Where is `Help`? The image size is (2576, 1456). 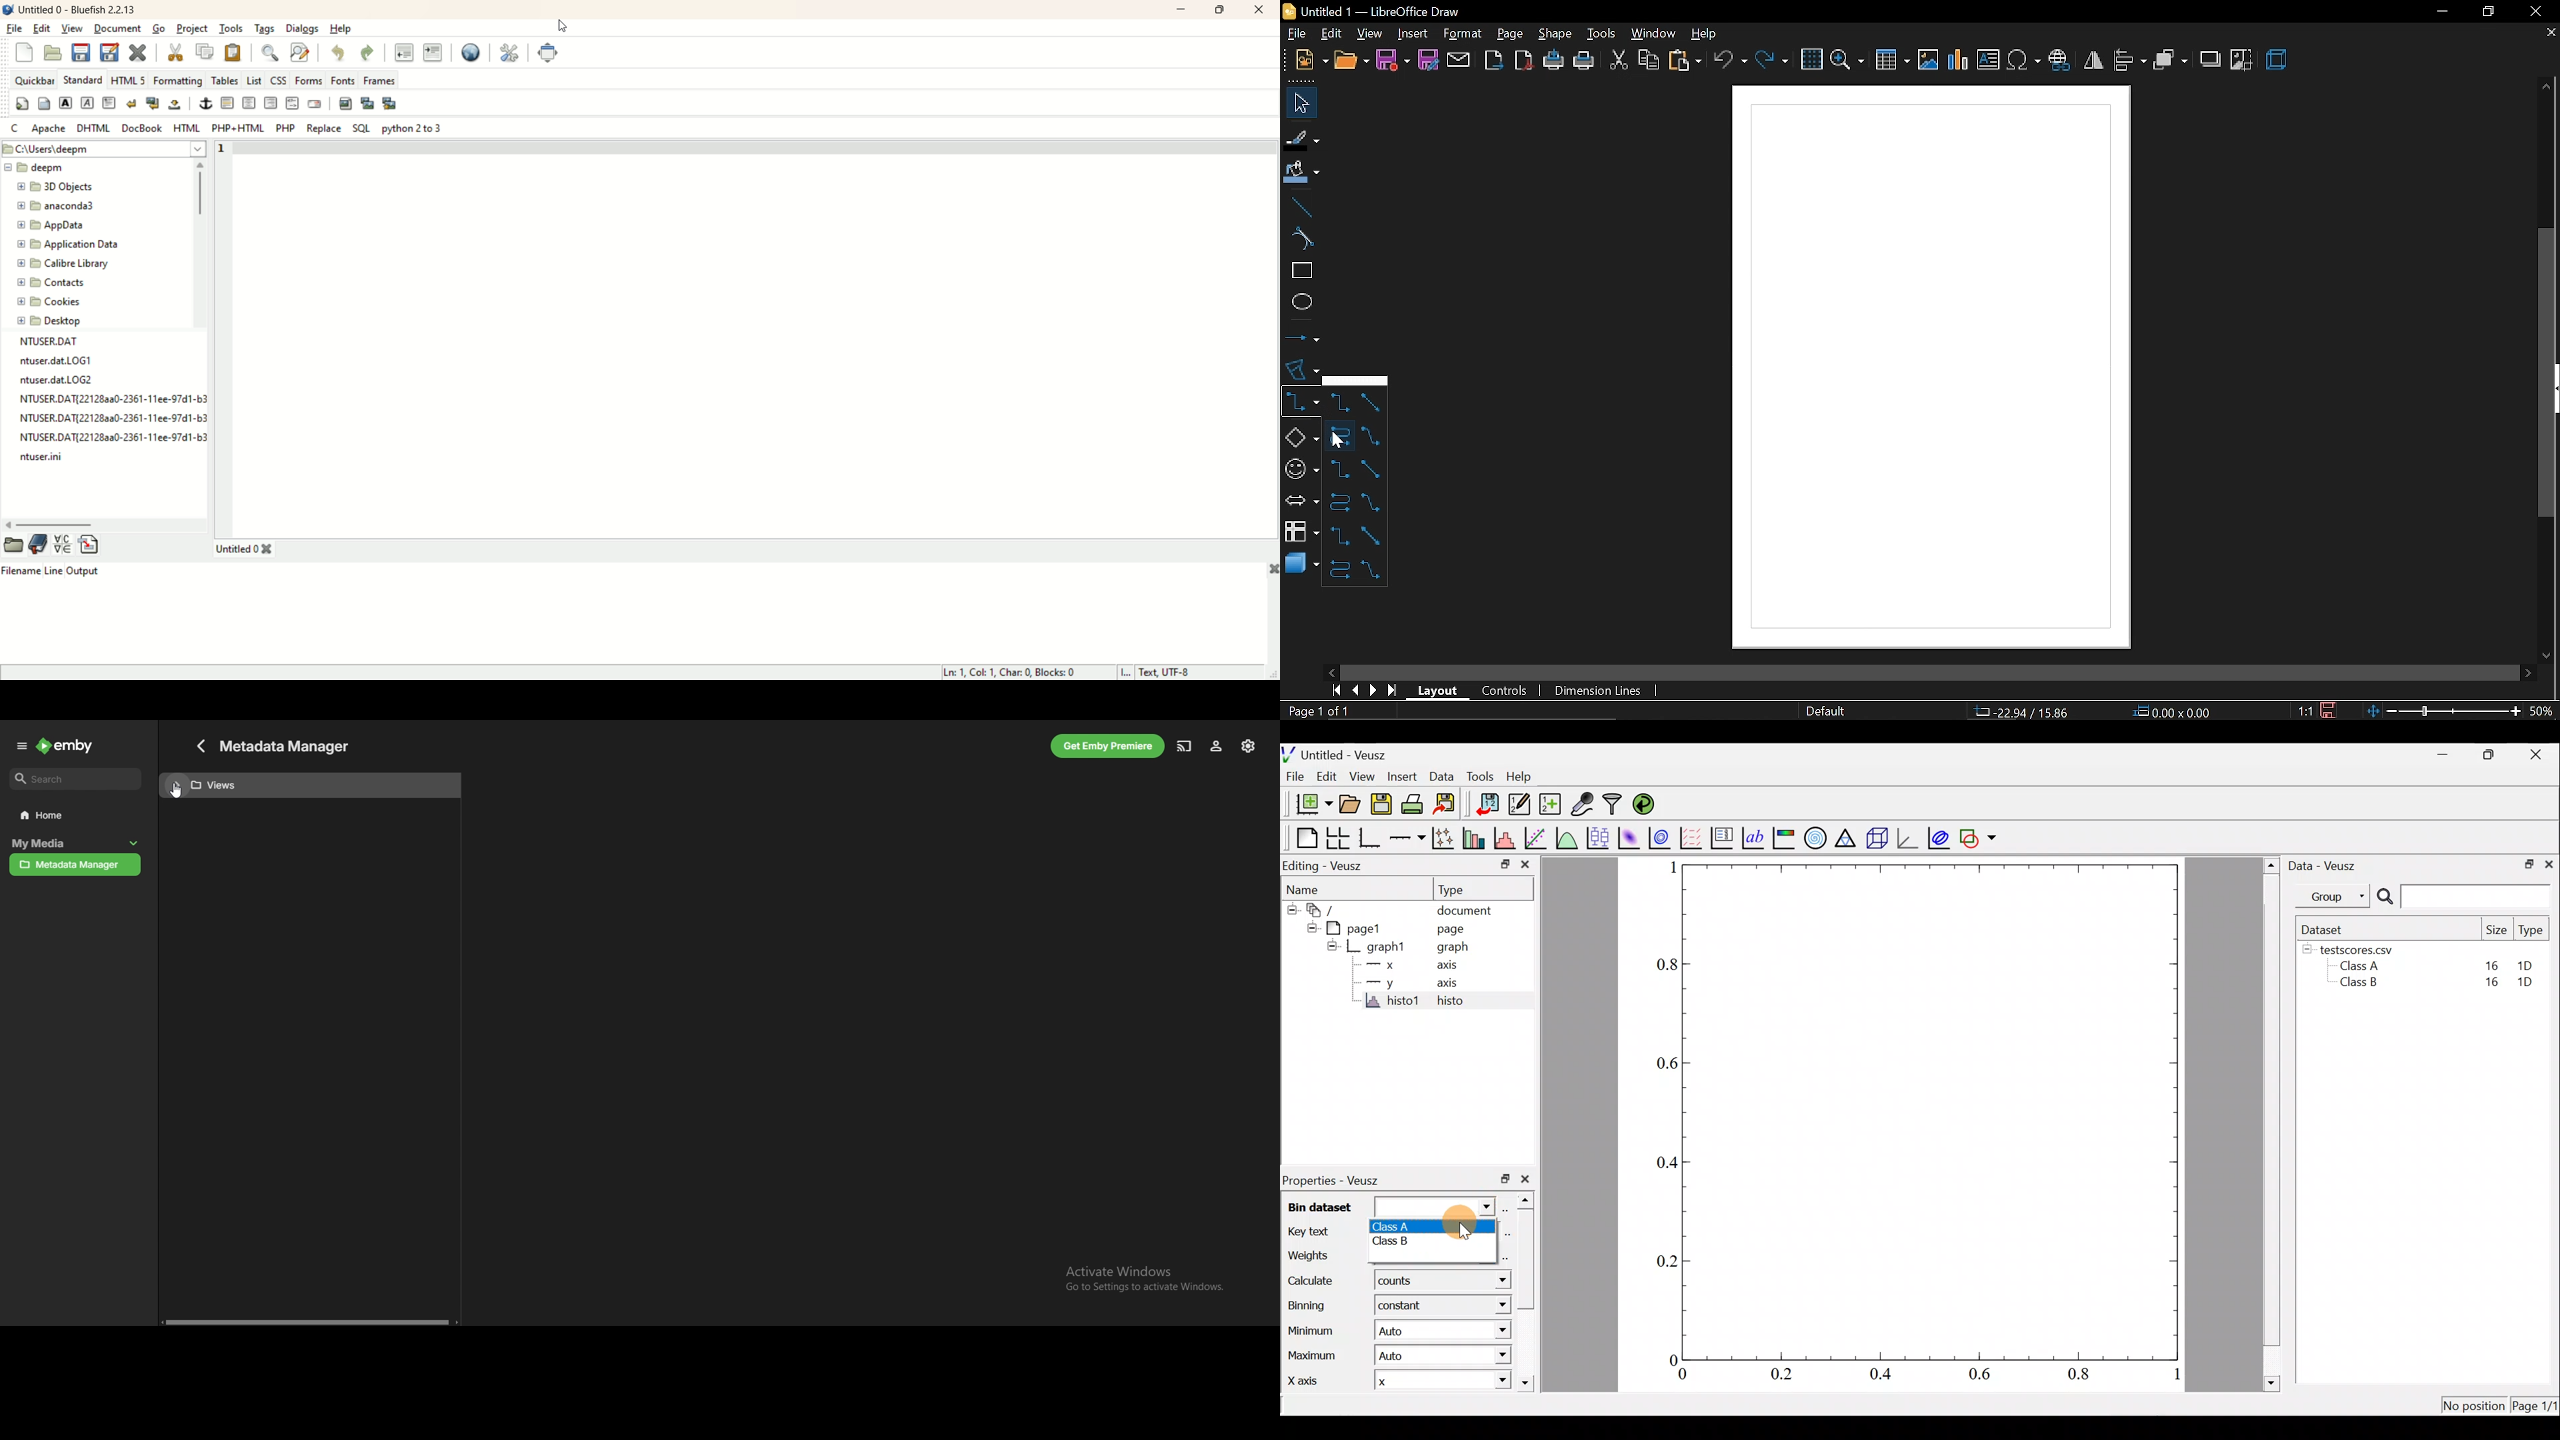 Help is located at coordinates (1524, 777).